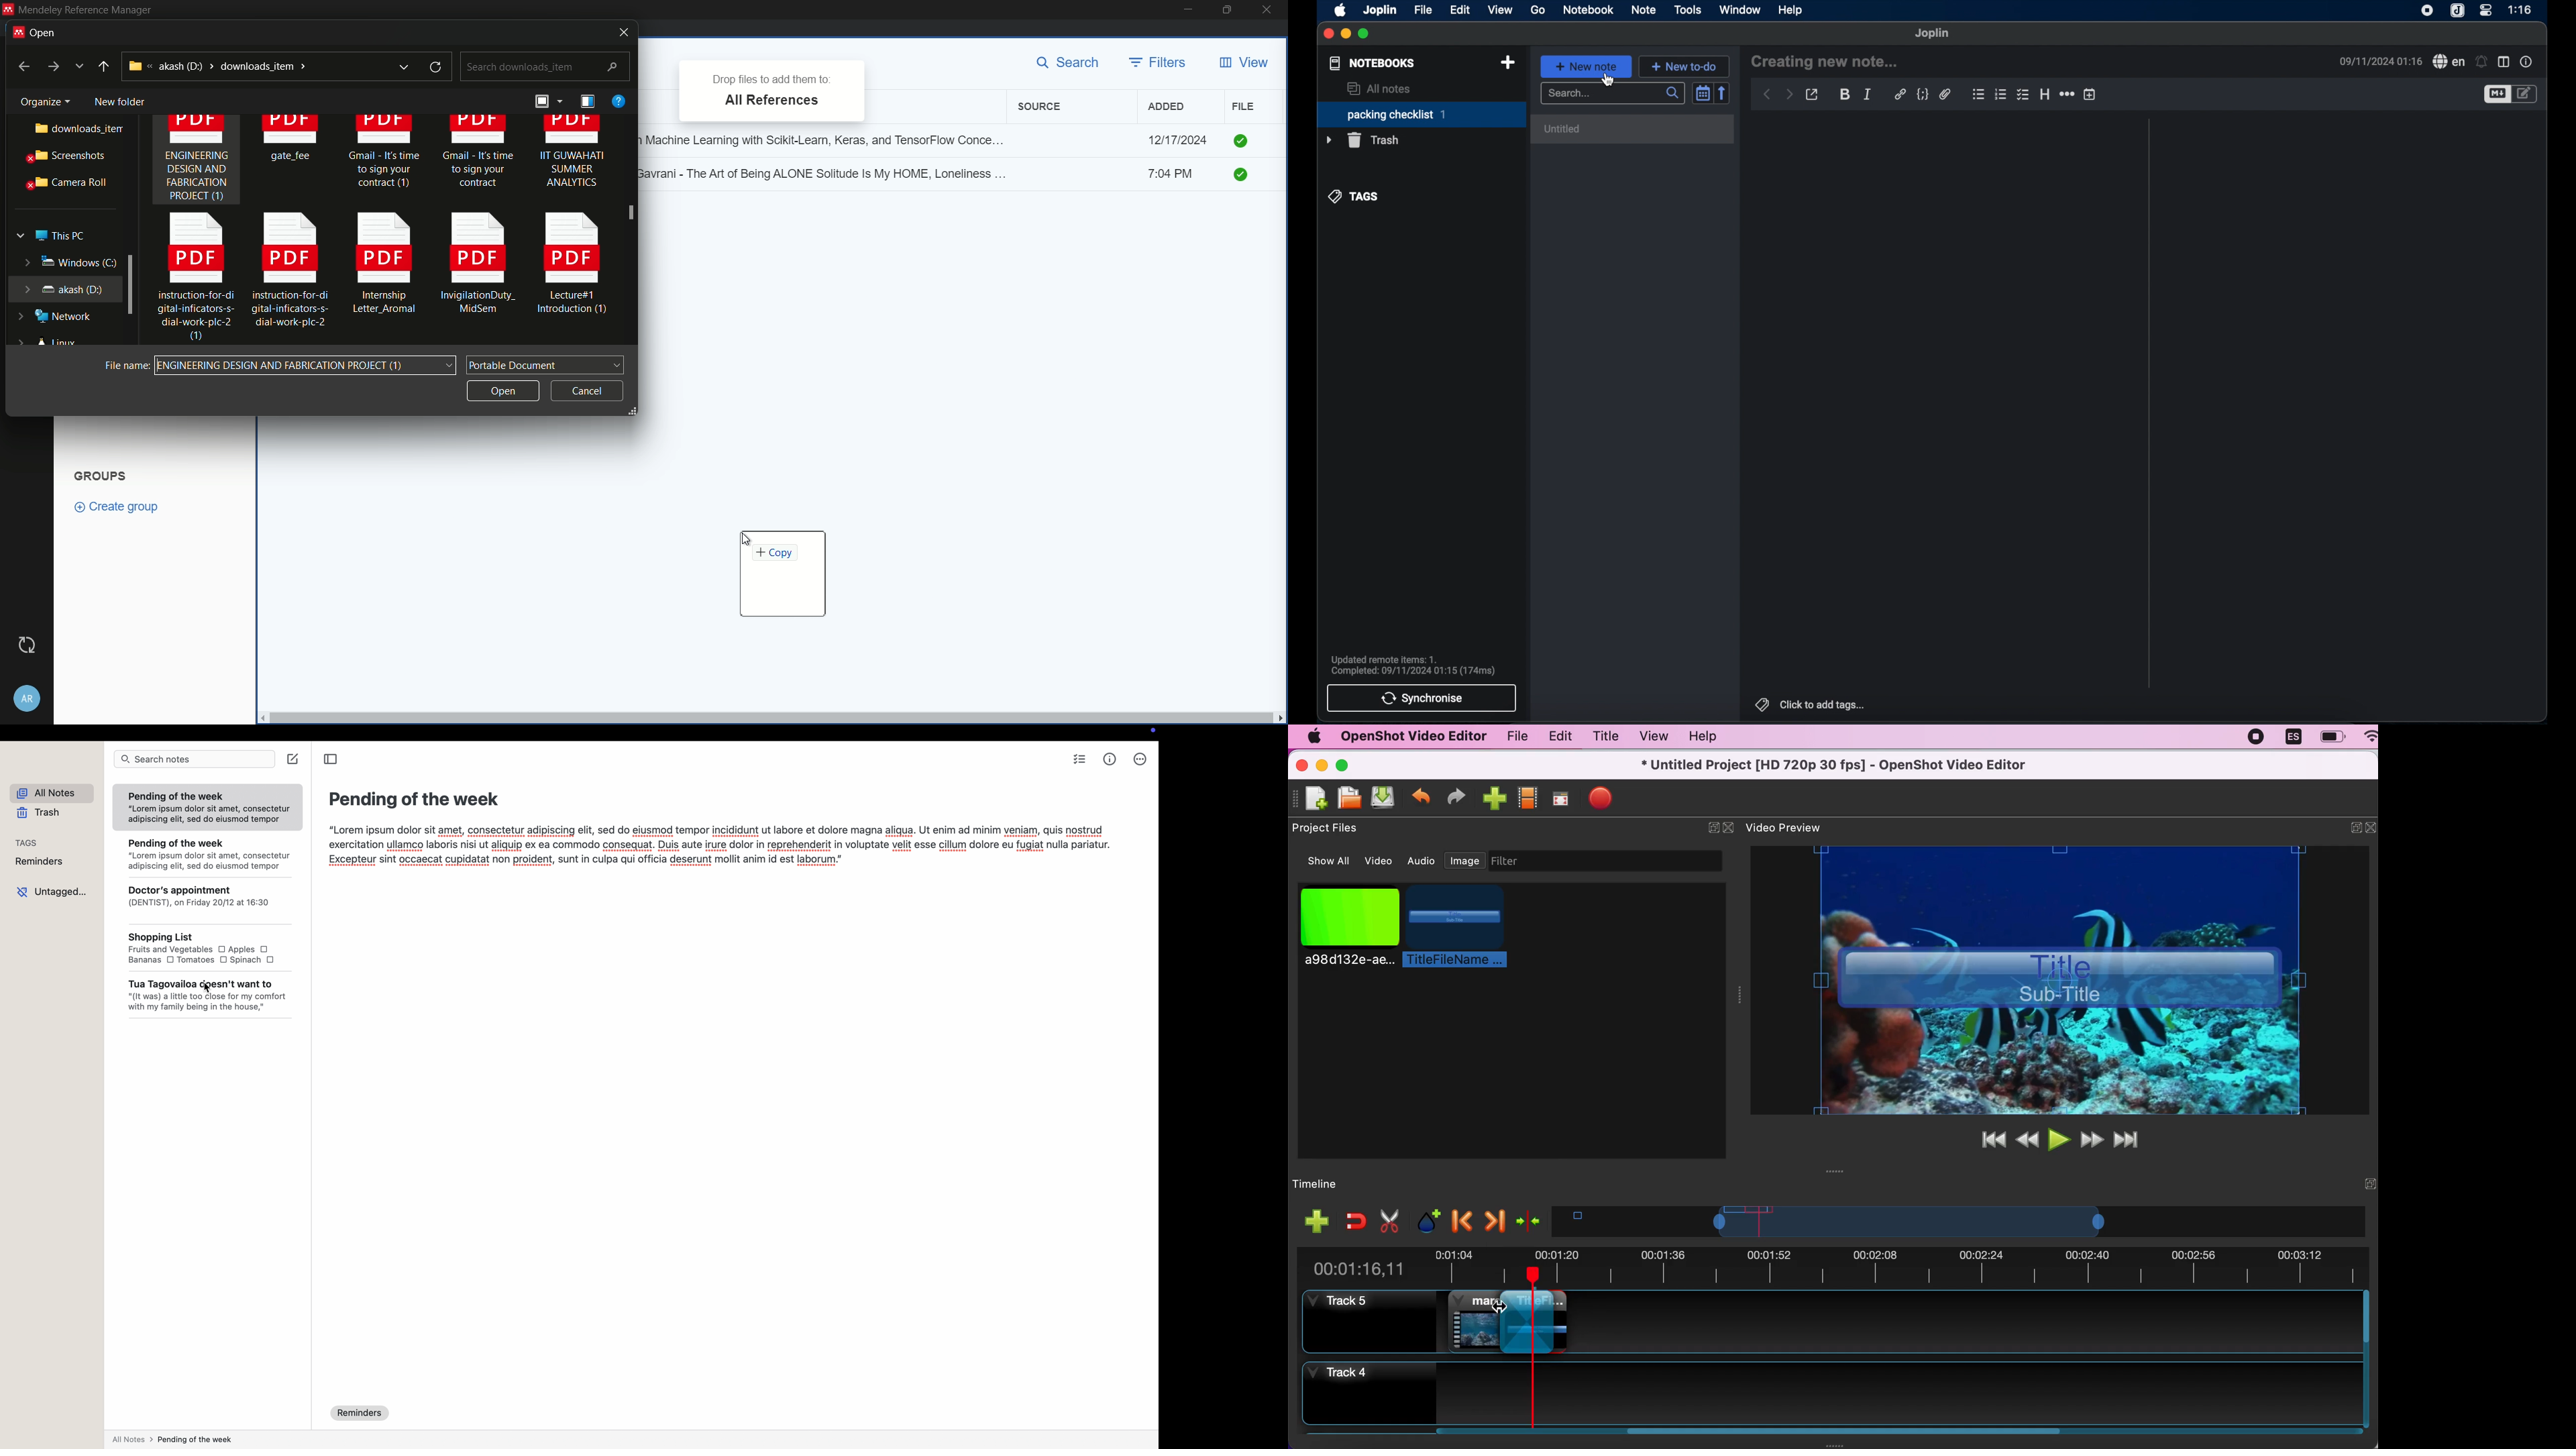 The height and width of the screenshot is (1456, 2576). What do you see at coordinates (1243, 63) in the screenshot?
I see `view` at bounding box center [1243, 63].